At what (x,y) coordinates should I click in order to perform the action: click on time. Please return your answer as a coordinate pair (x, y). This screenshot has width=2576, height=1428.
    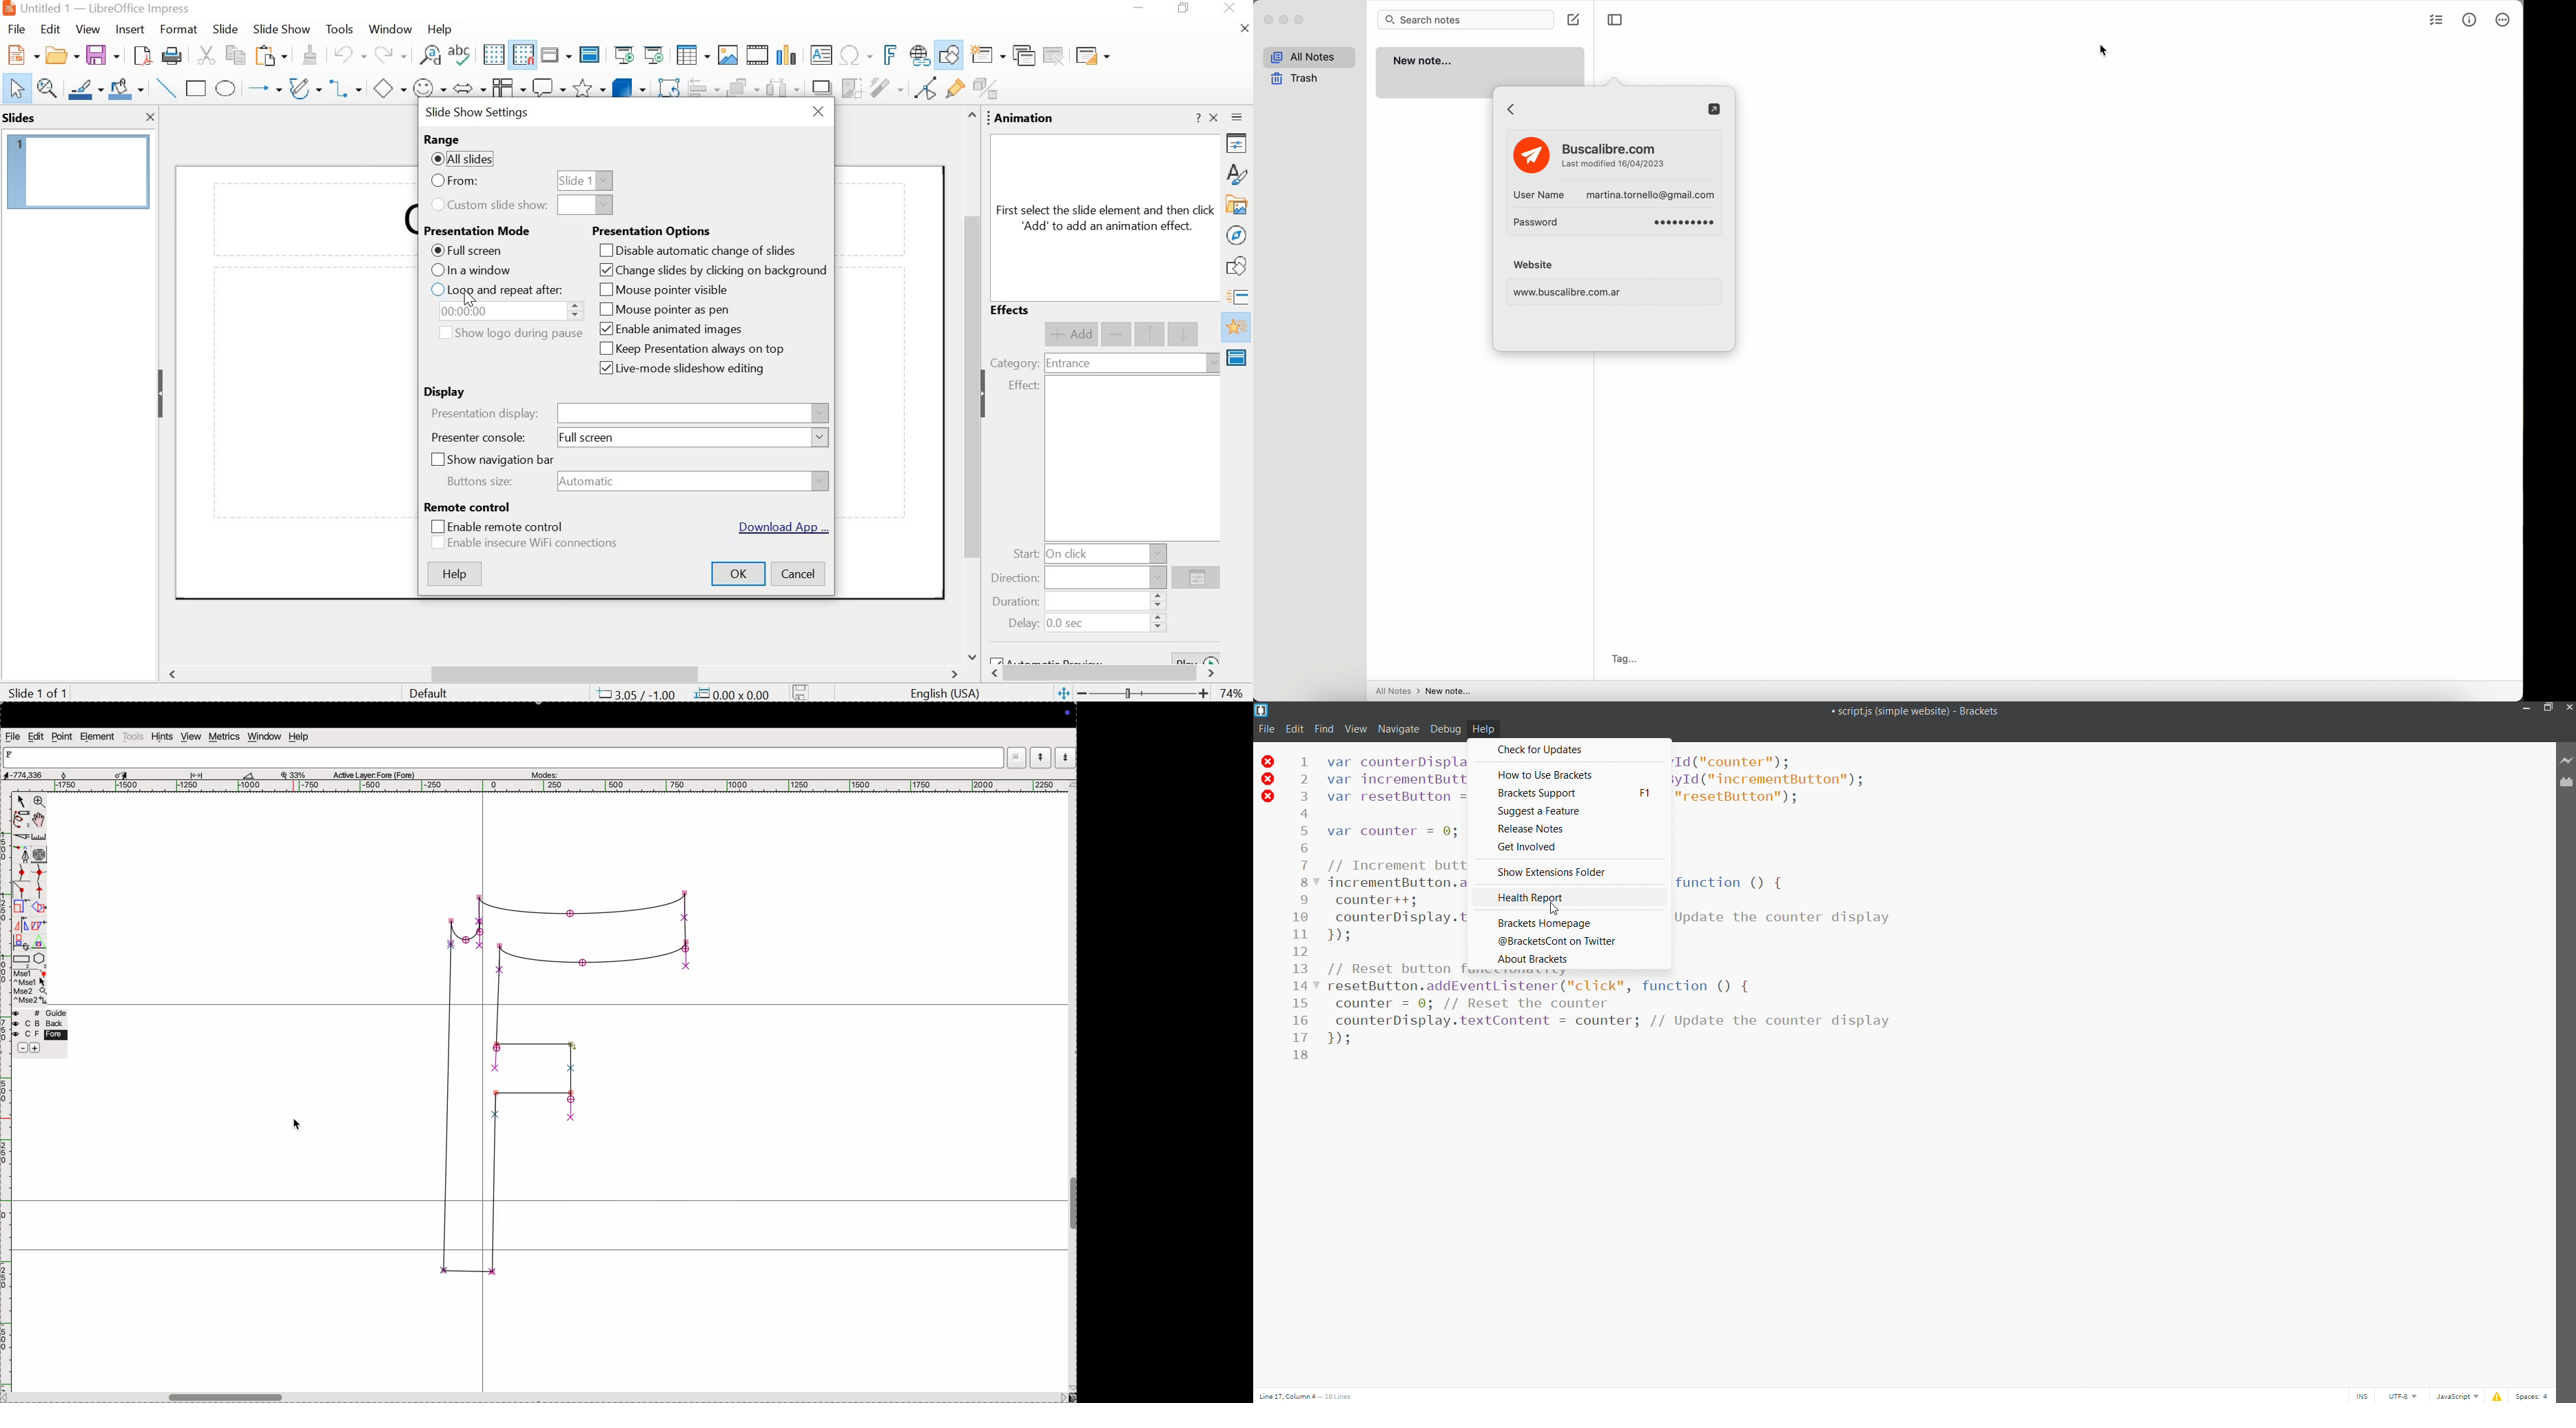
    Looking at the image, I should click on (473, 312).